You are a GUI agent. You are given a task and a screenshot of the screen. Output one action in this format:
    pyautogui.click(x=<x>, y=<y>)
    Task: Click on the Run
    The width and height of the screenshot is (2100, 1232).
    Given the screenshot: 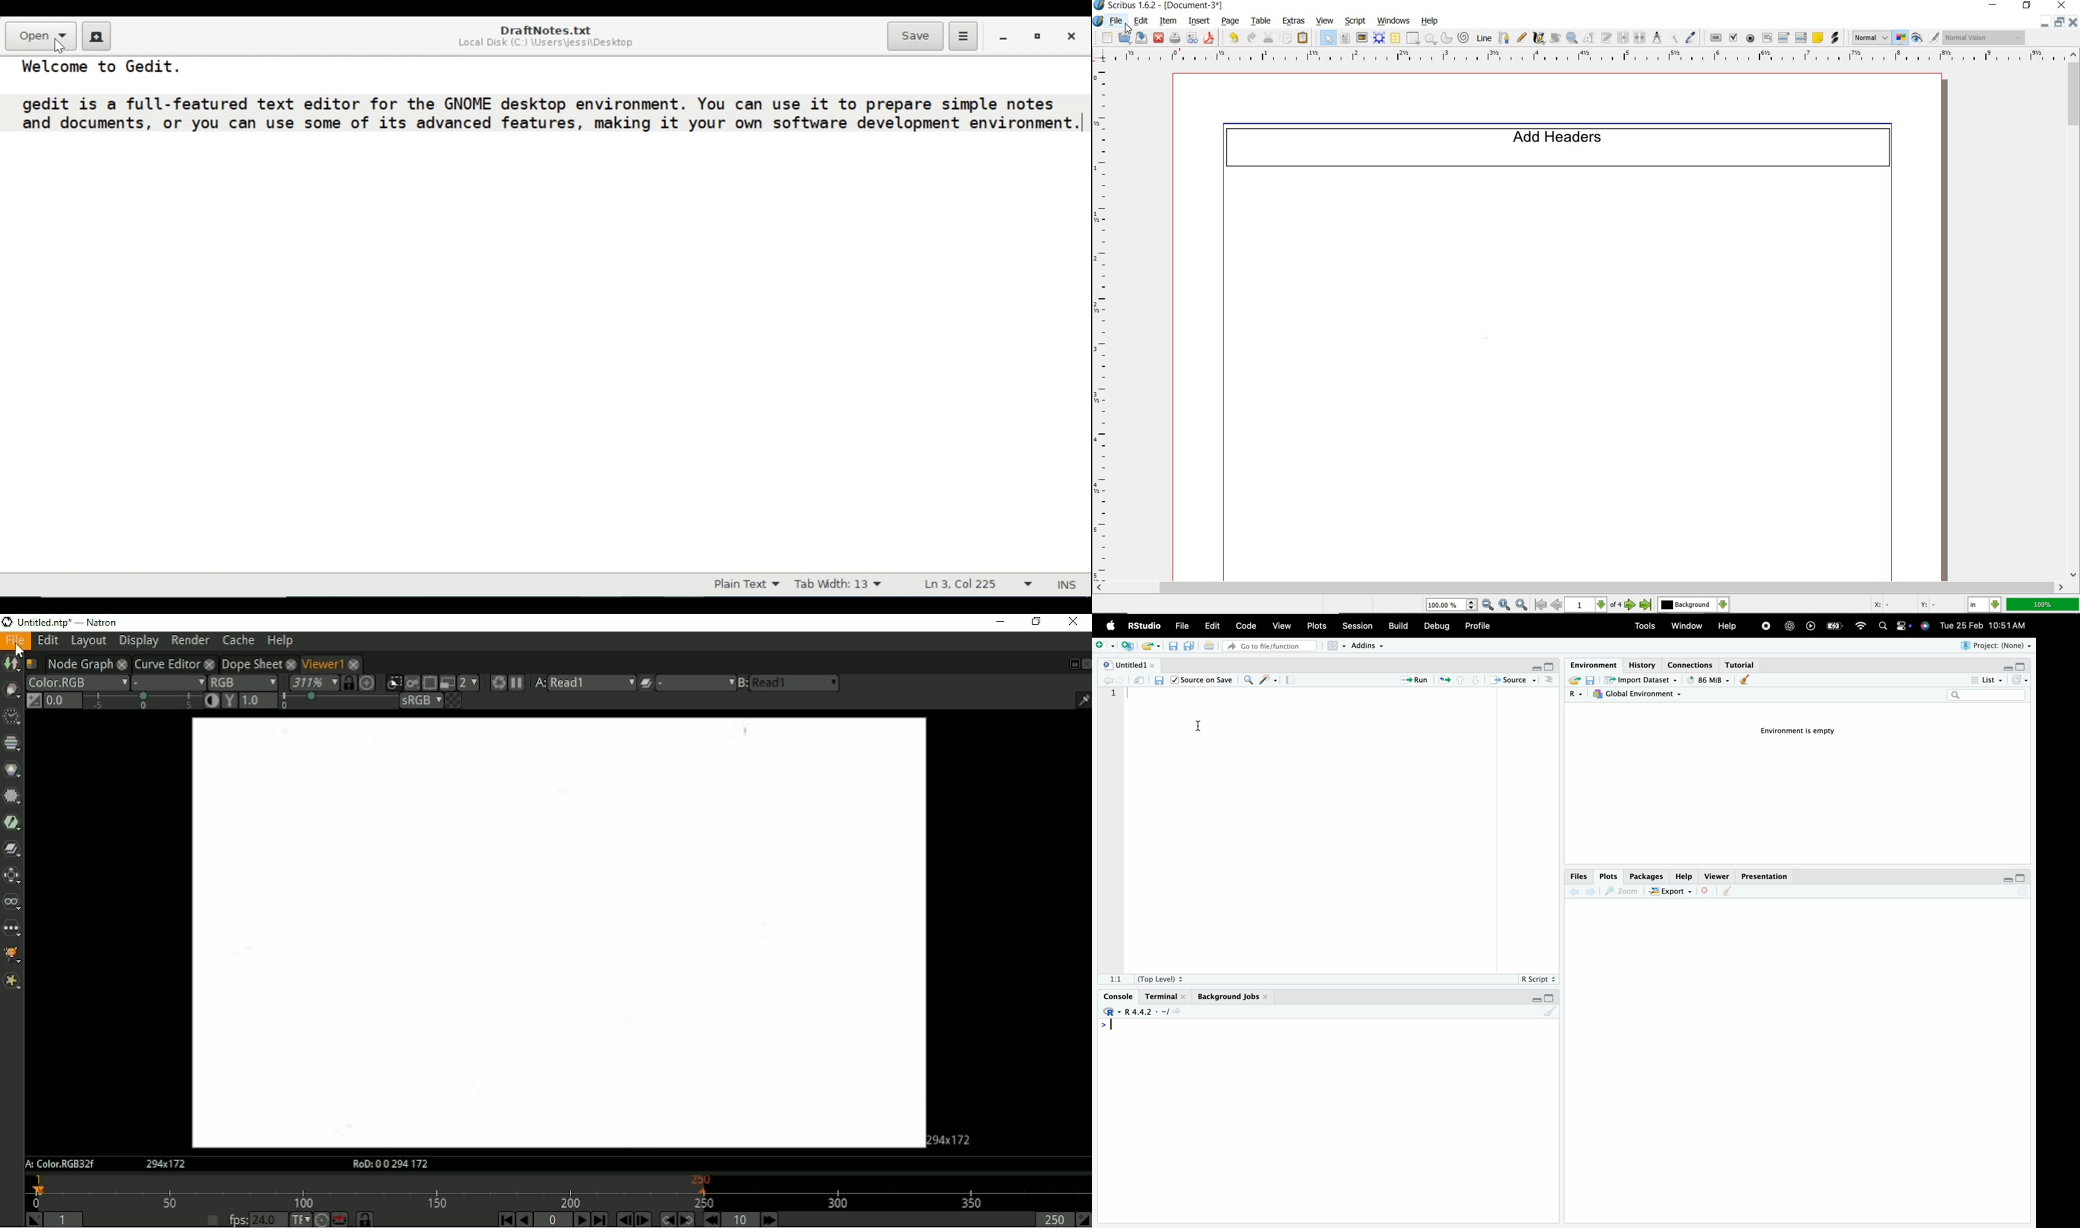 What is the action you would take?
    pyautogui.click(x=1415, y=680)
    